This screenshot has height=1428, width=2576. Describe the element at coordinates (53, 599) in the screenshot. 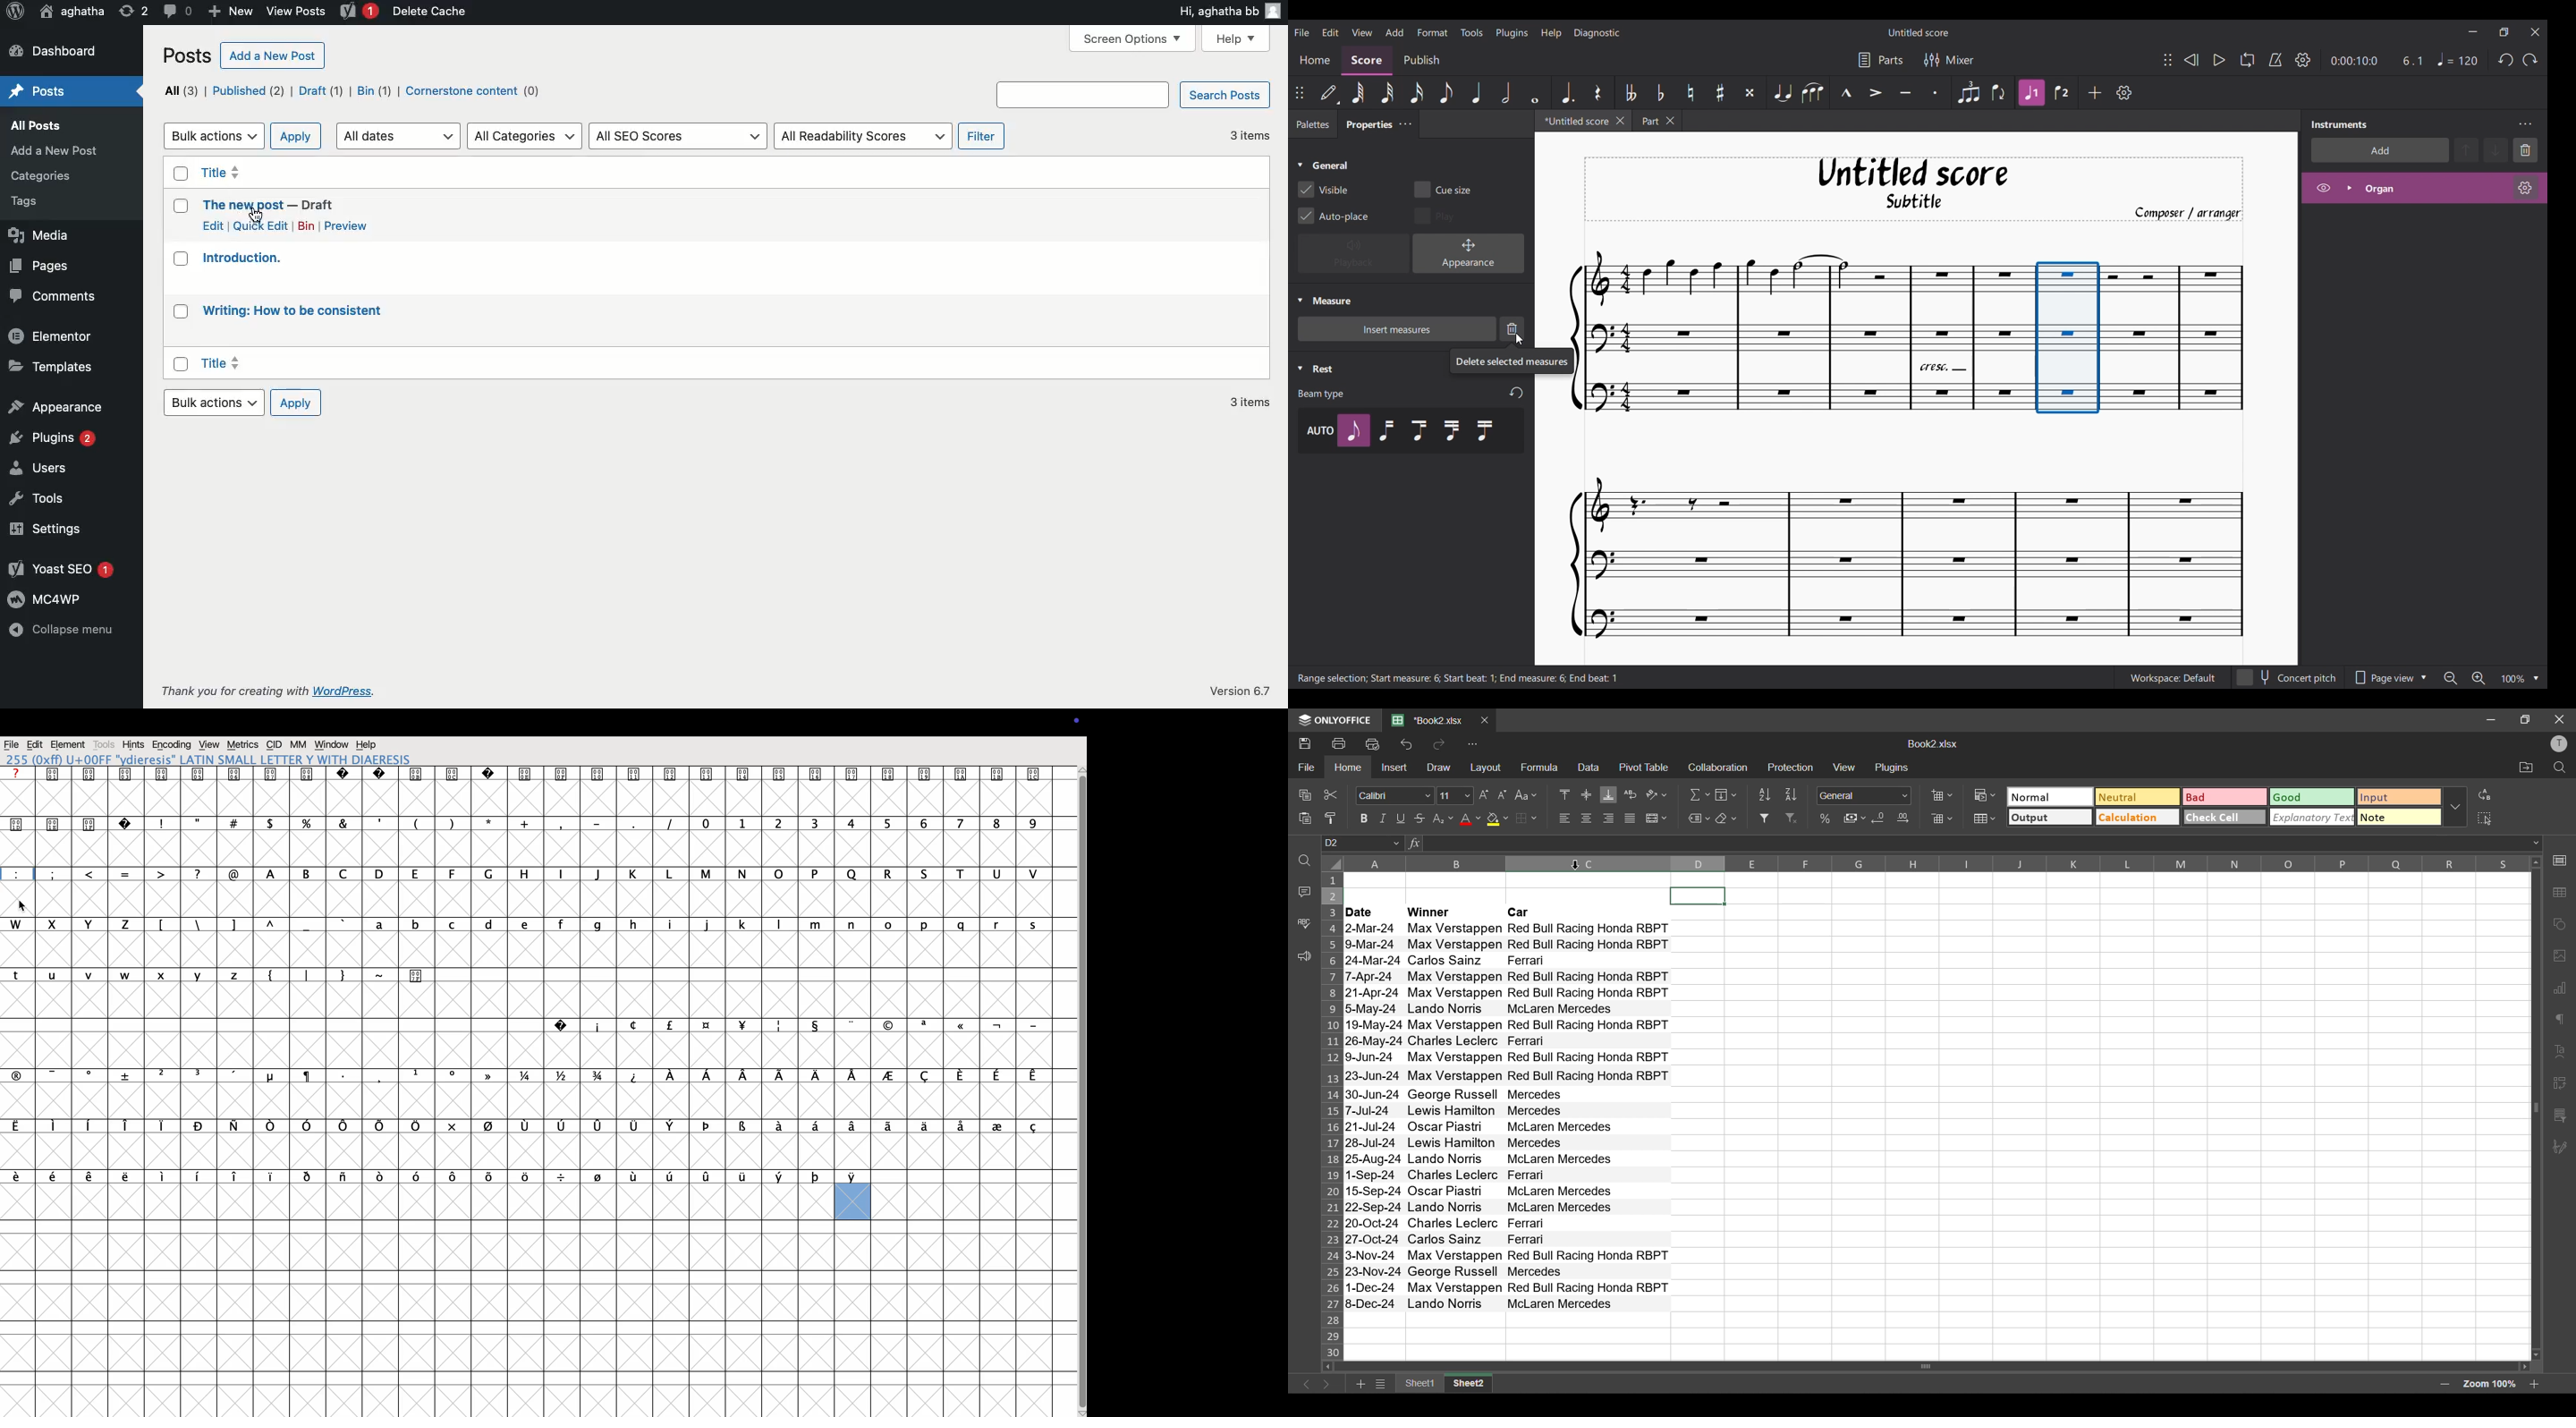

I see `mcawp` at that location.